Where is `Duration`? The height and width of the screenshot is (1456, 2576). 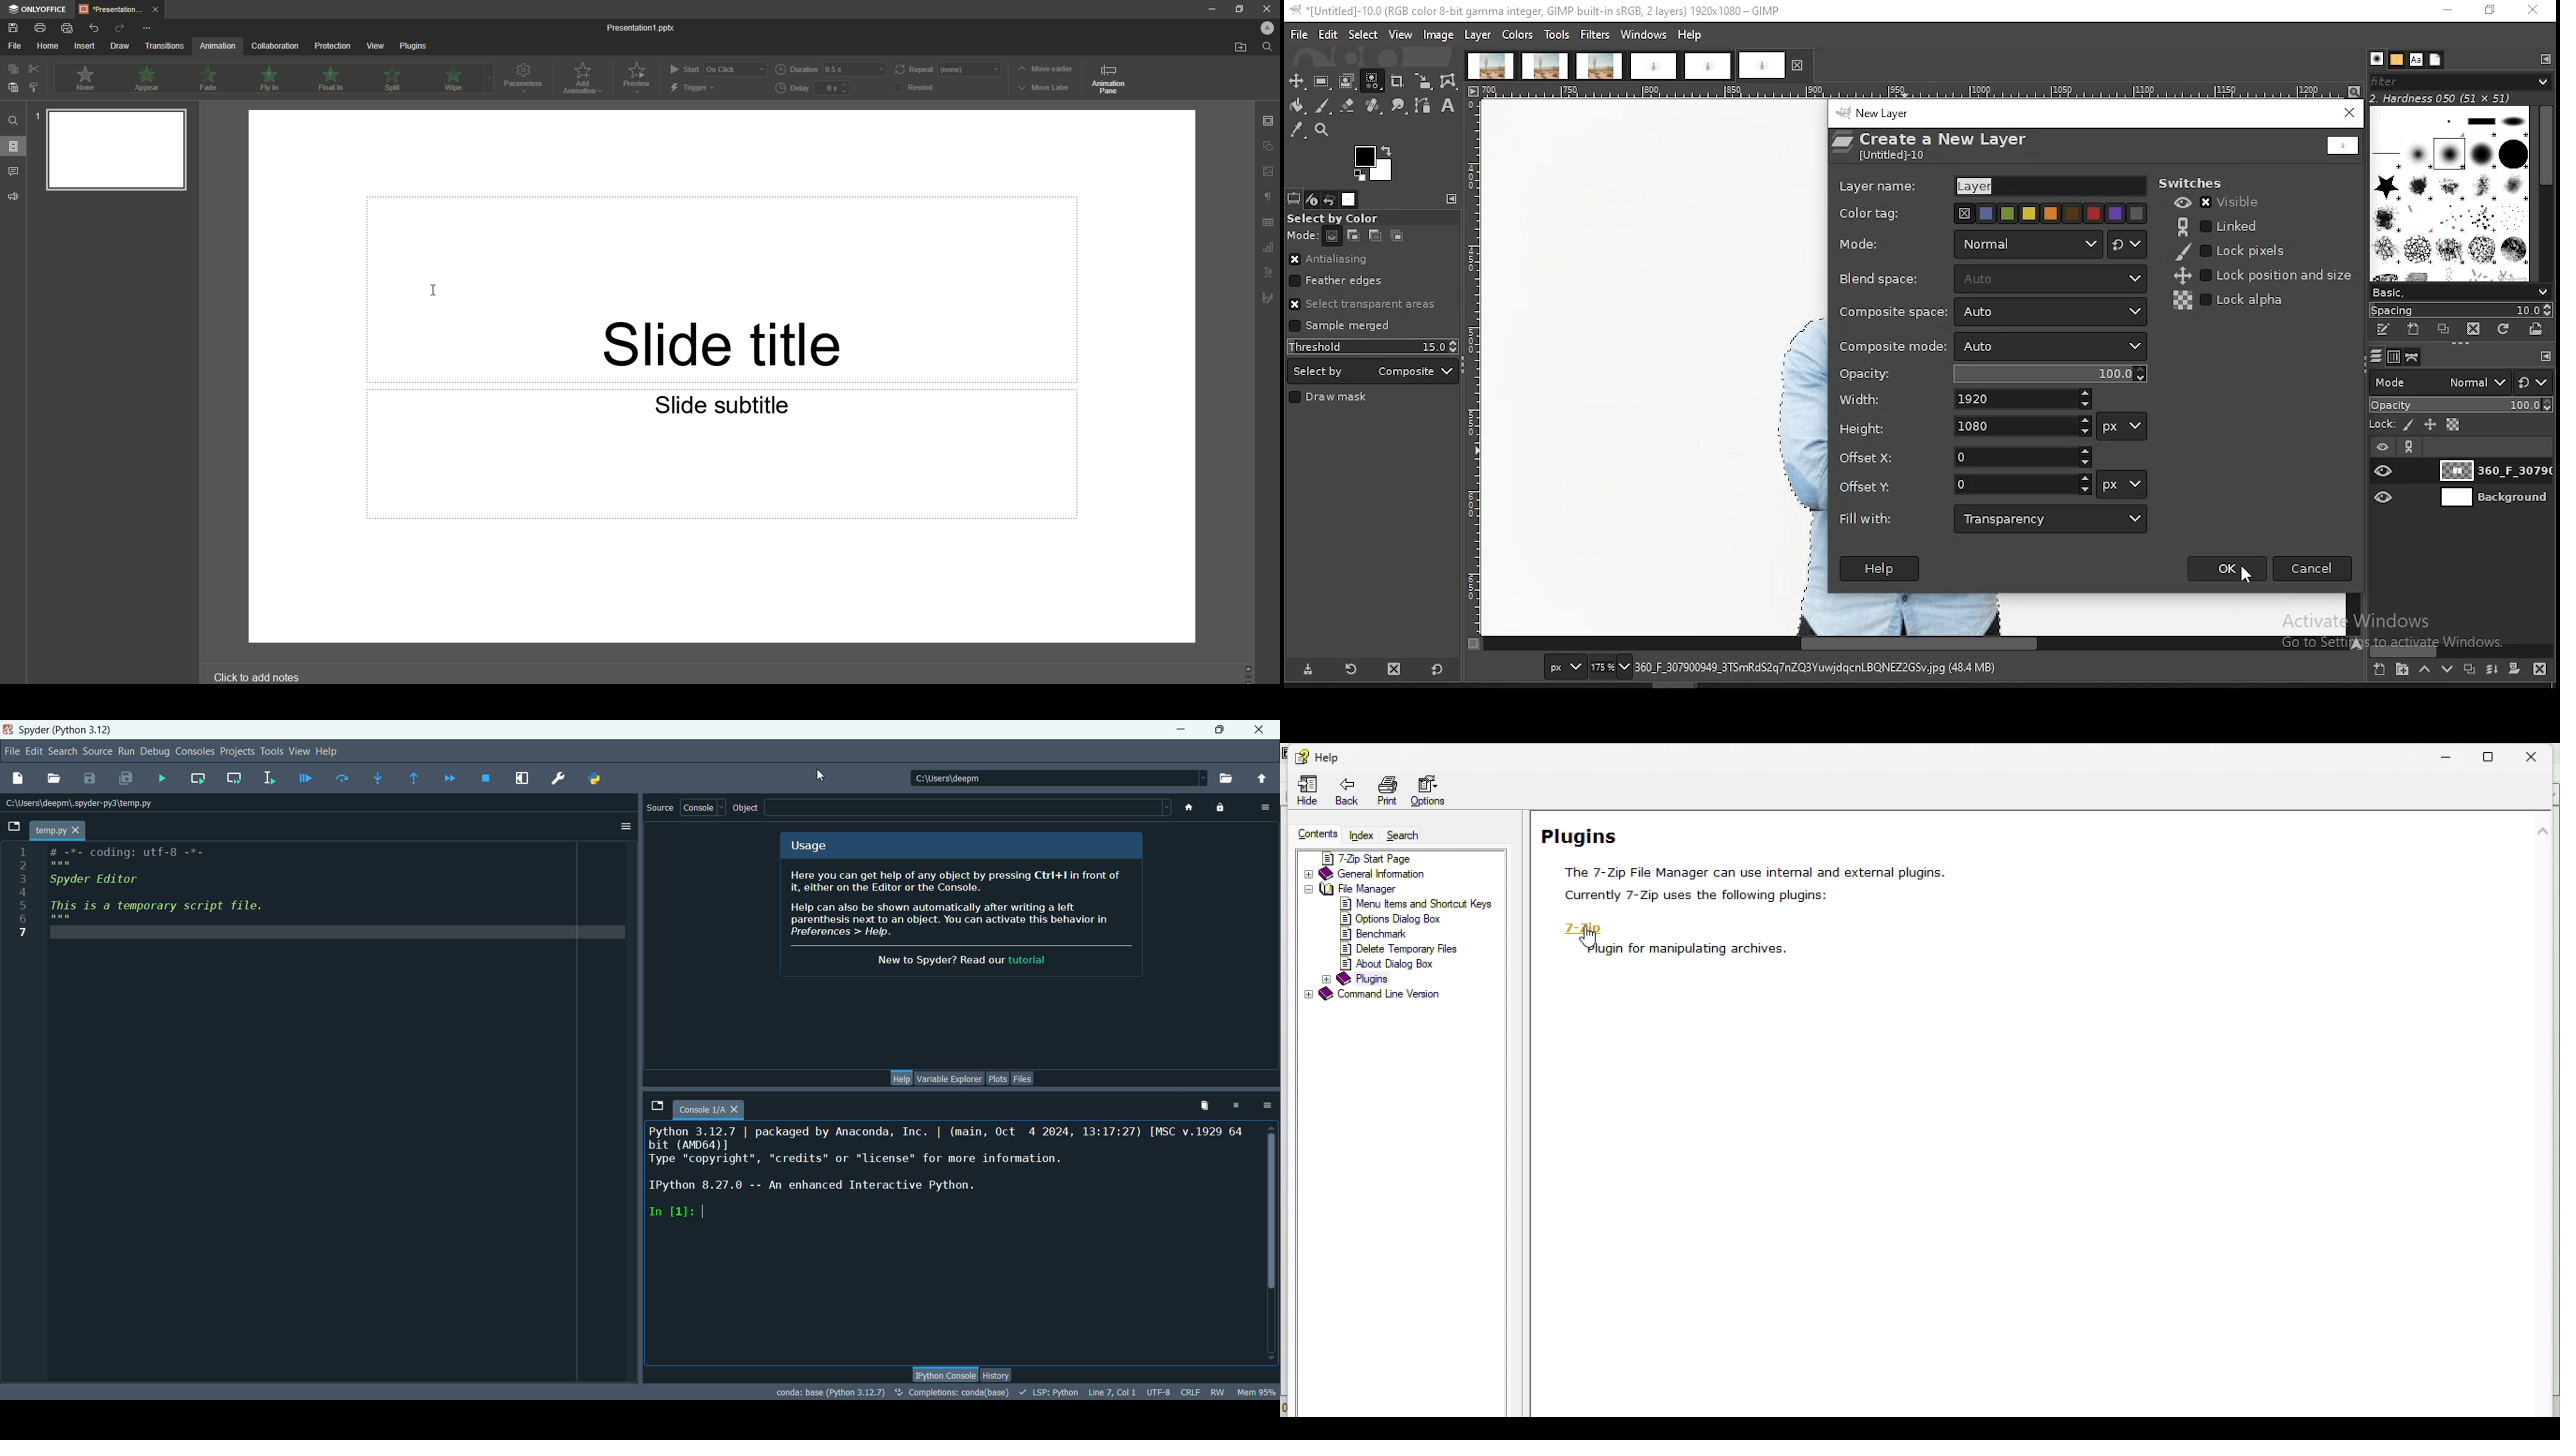
Duration is located at coordinates (831, 69).